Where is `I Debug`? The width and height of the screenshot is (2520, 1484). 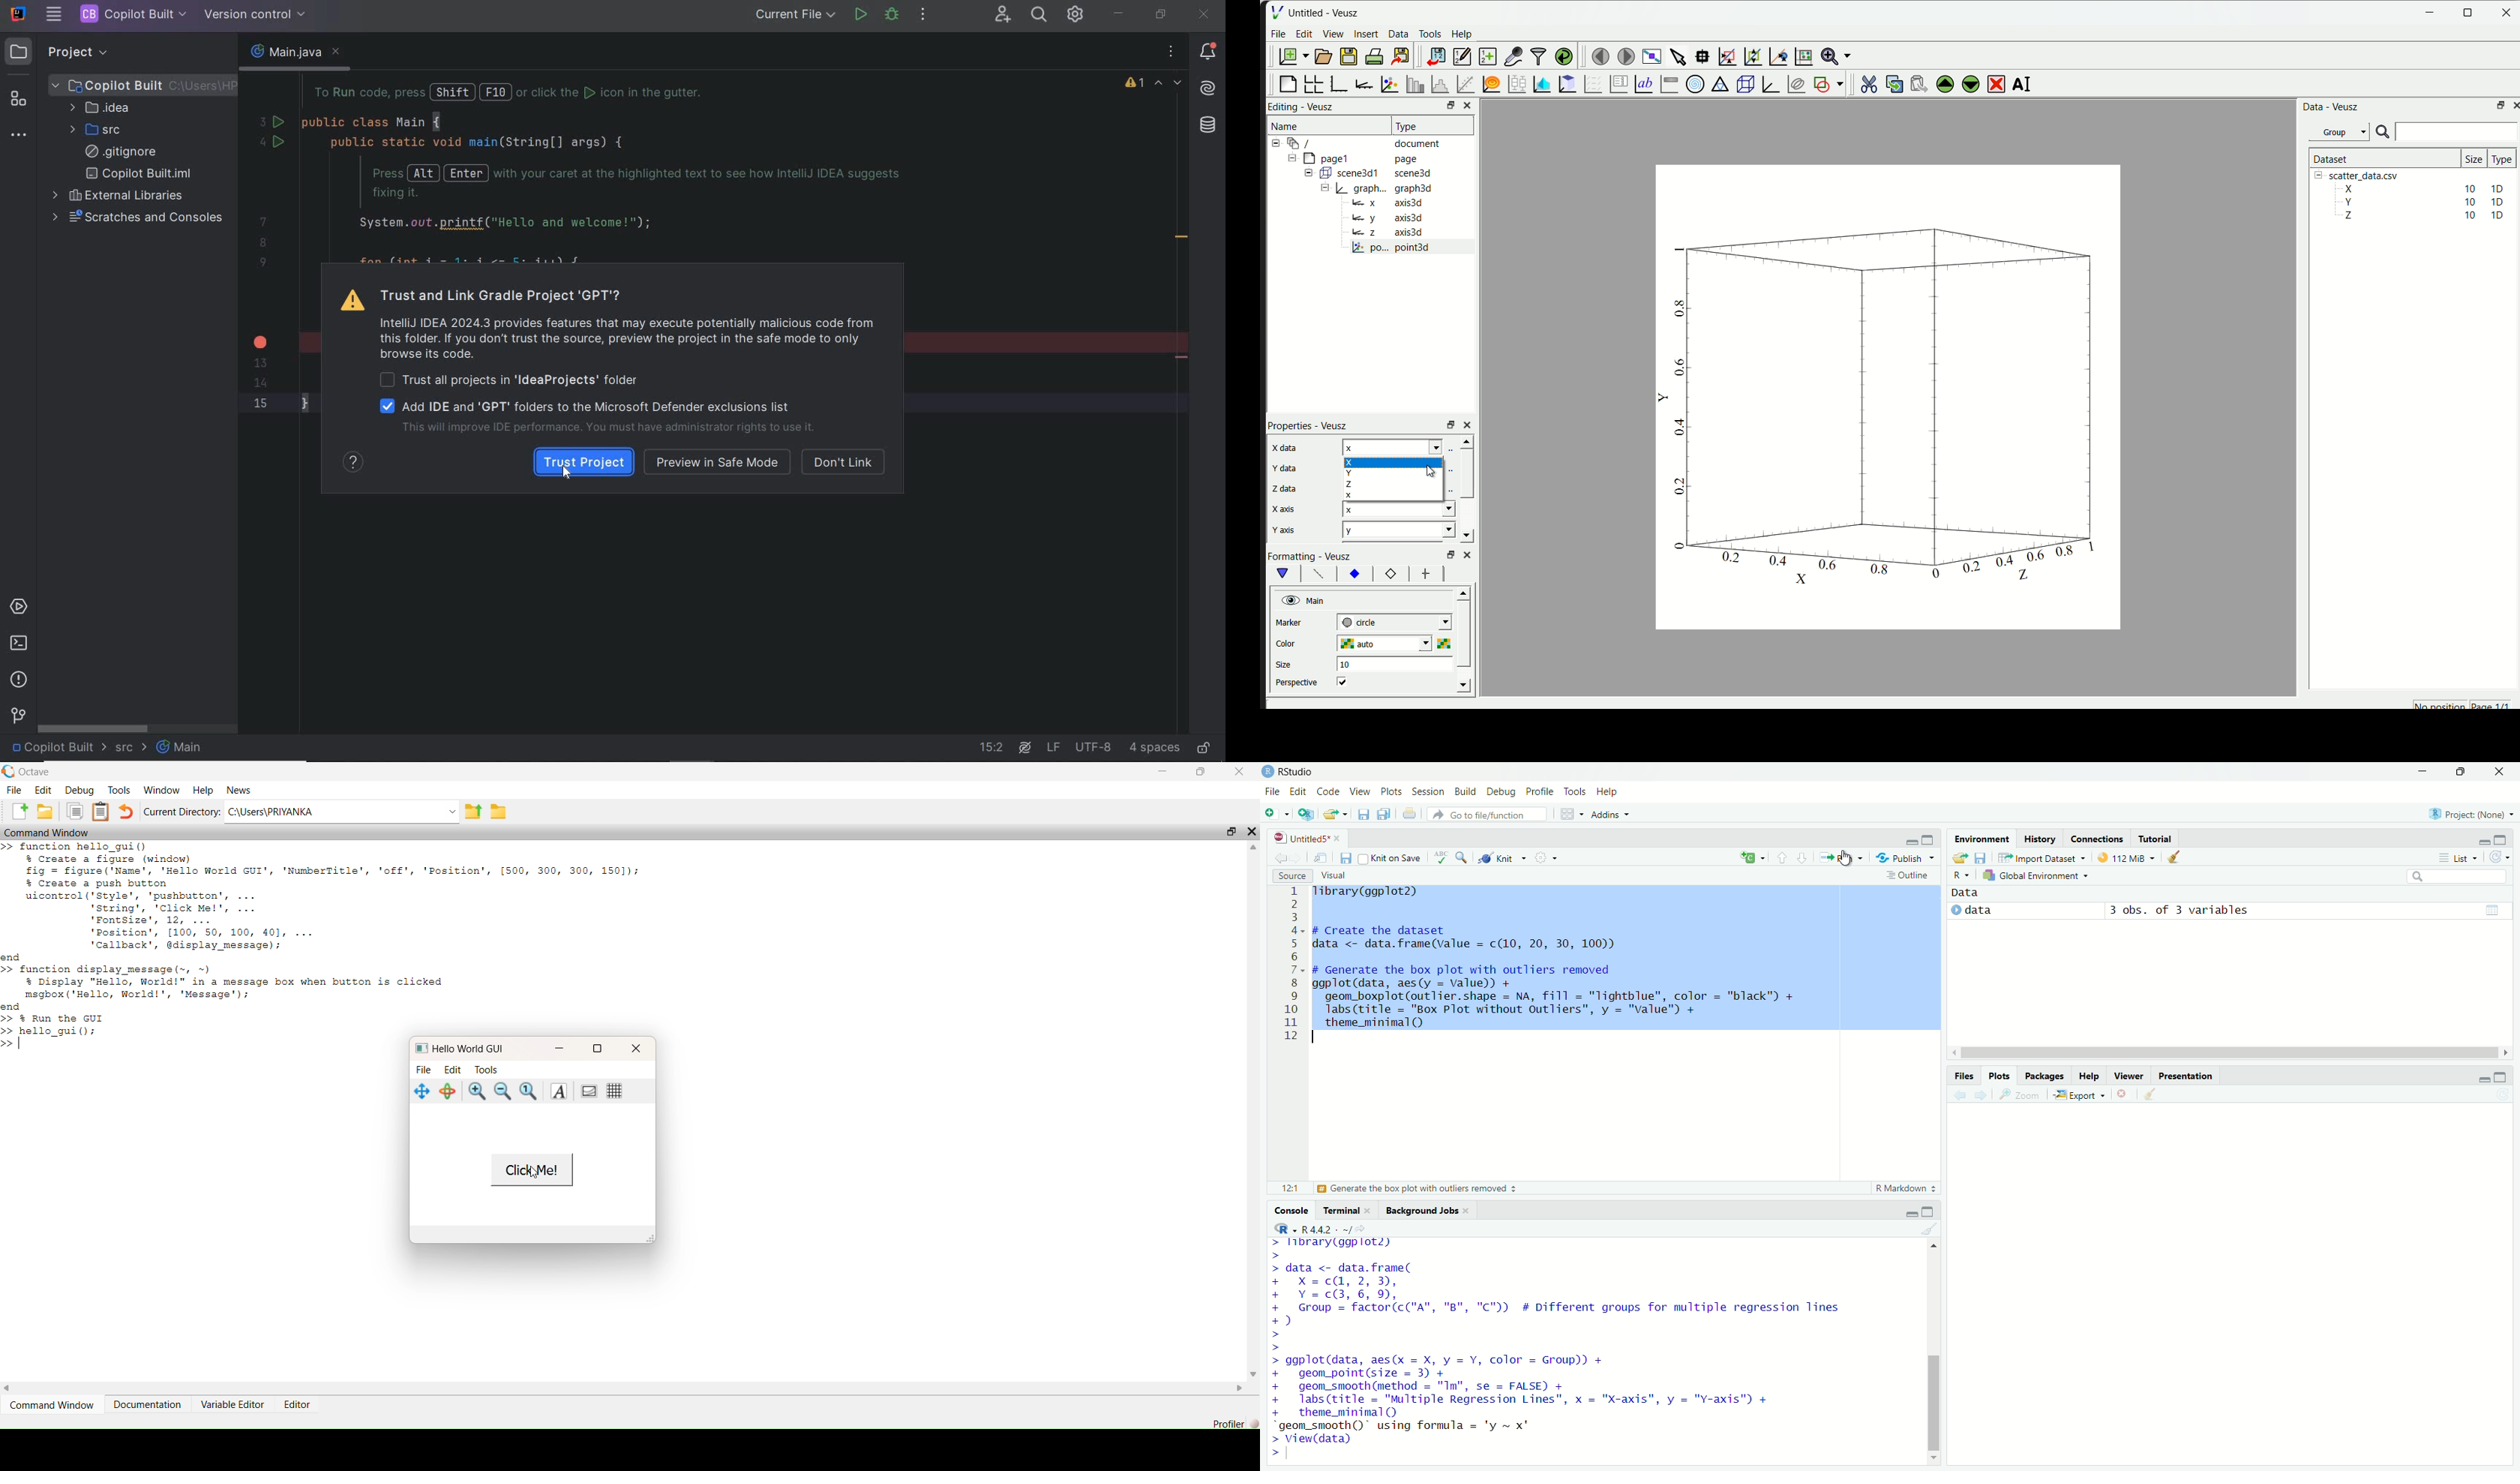 I Debug is located at coordinates (1502, 792).